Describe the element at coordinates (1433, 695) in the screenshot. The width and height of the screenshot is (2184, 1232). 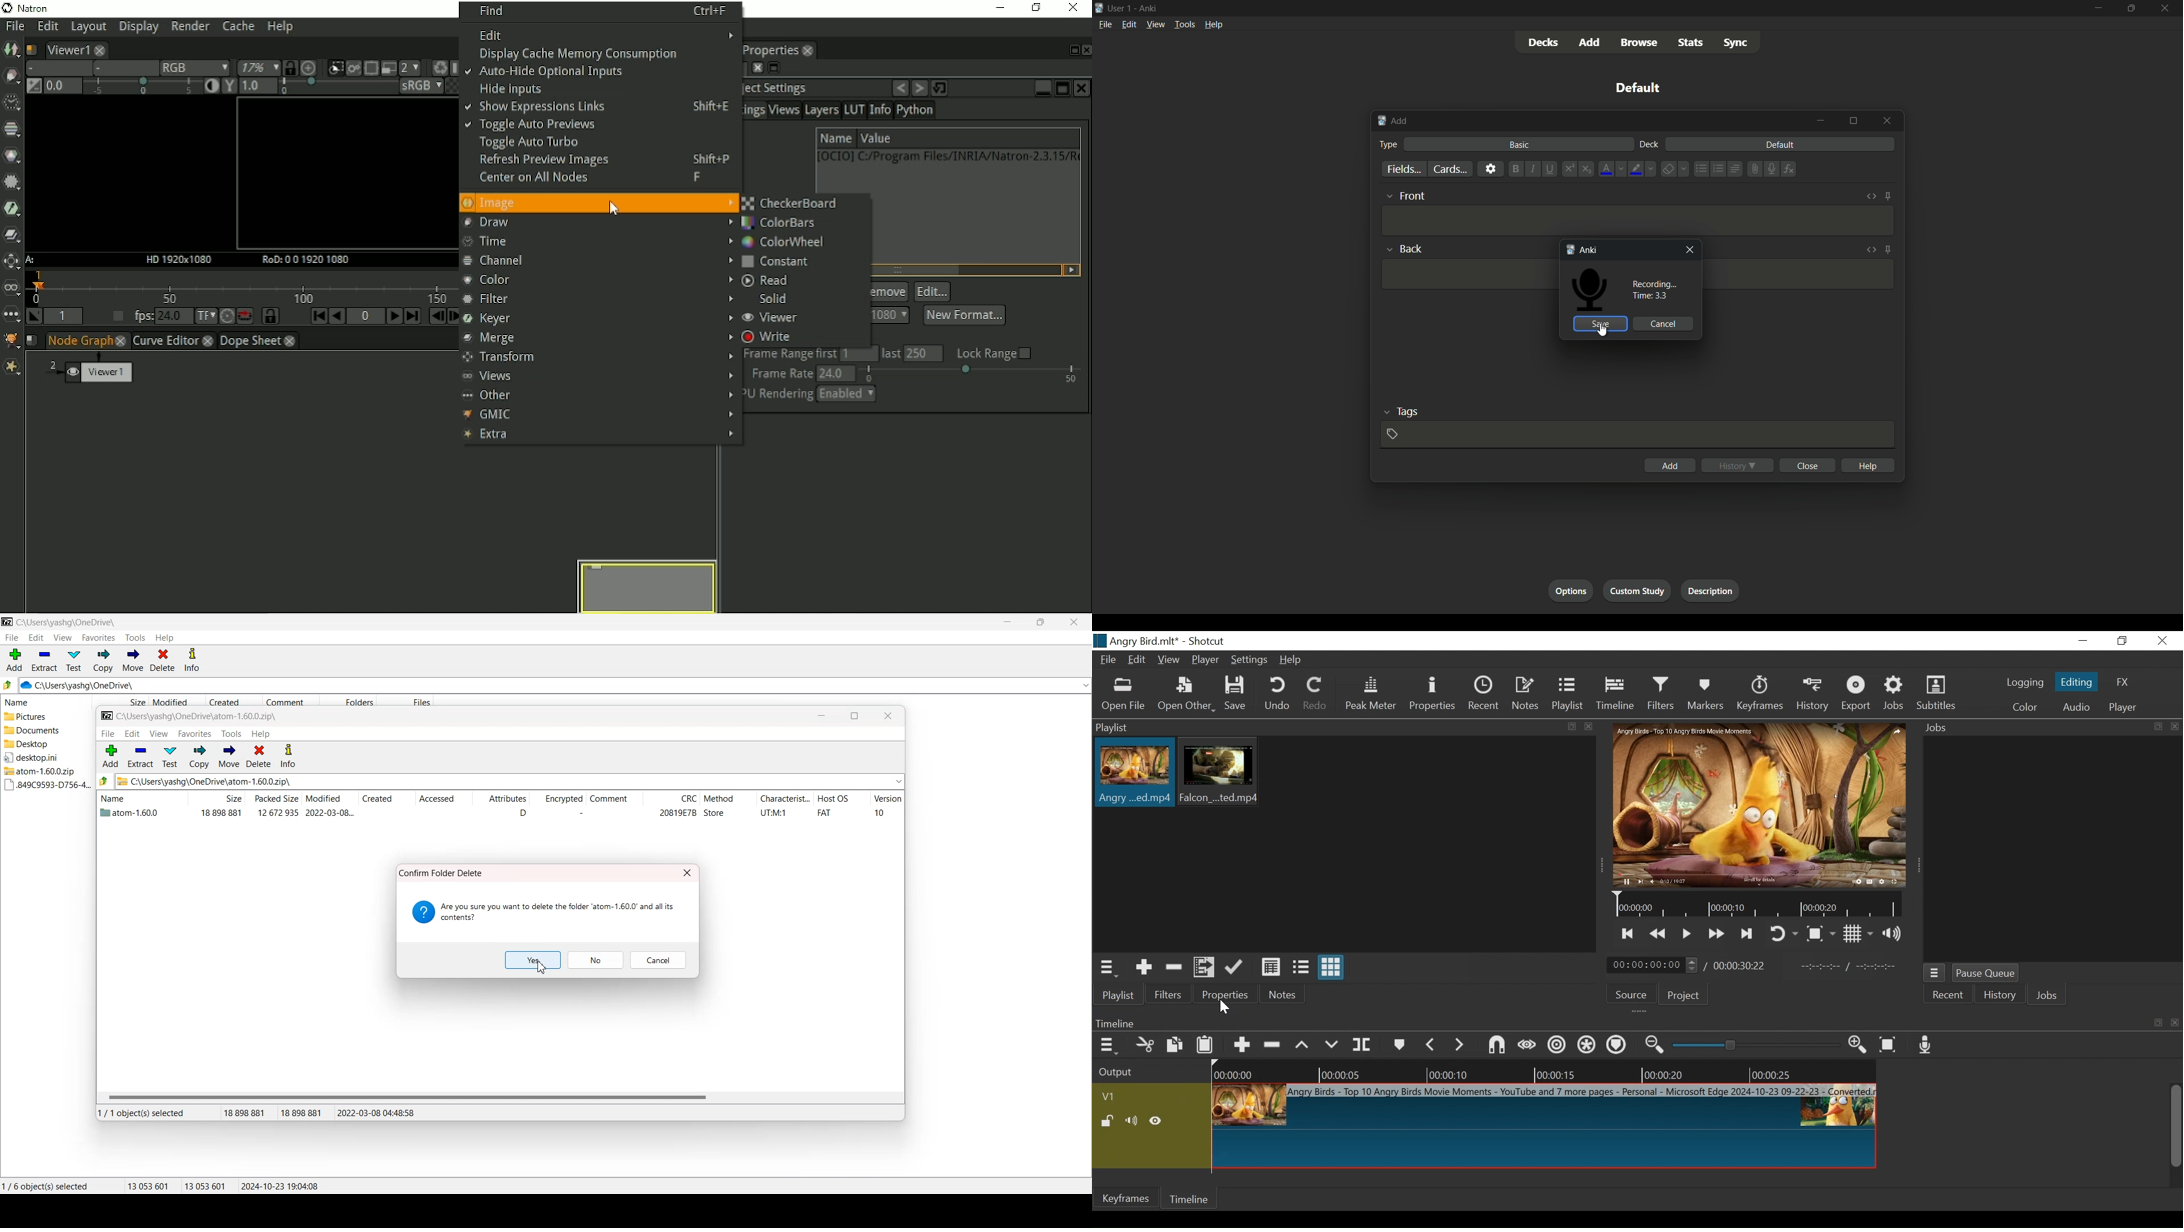
I see `Properties` at that location.